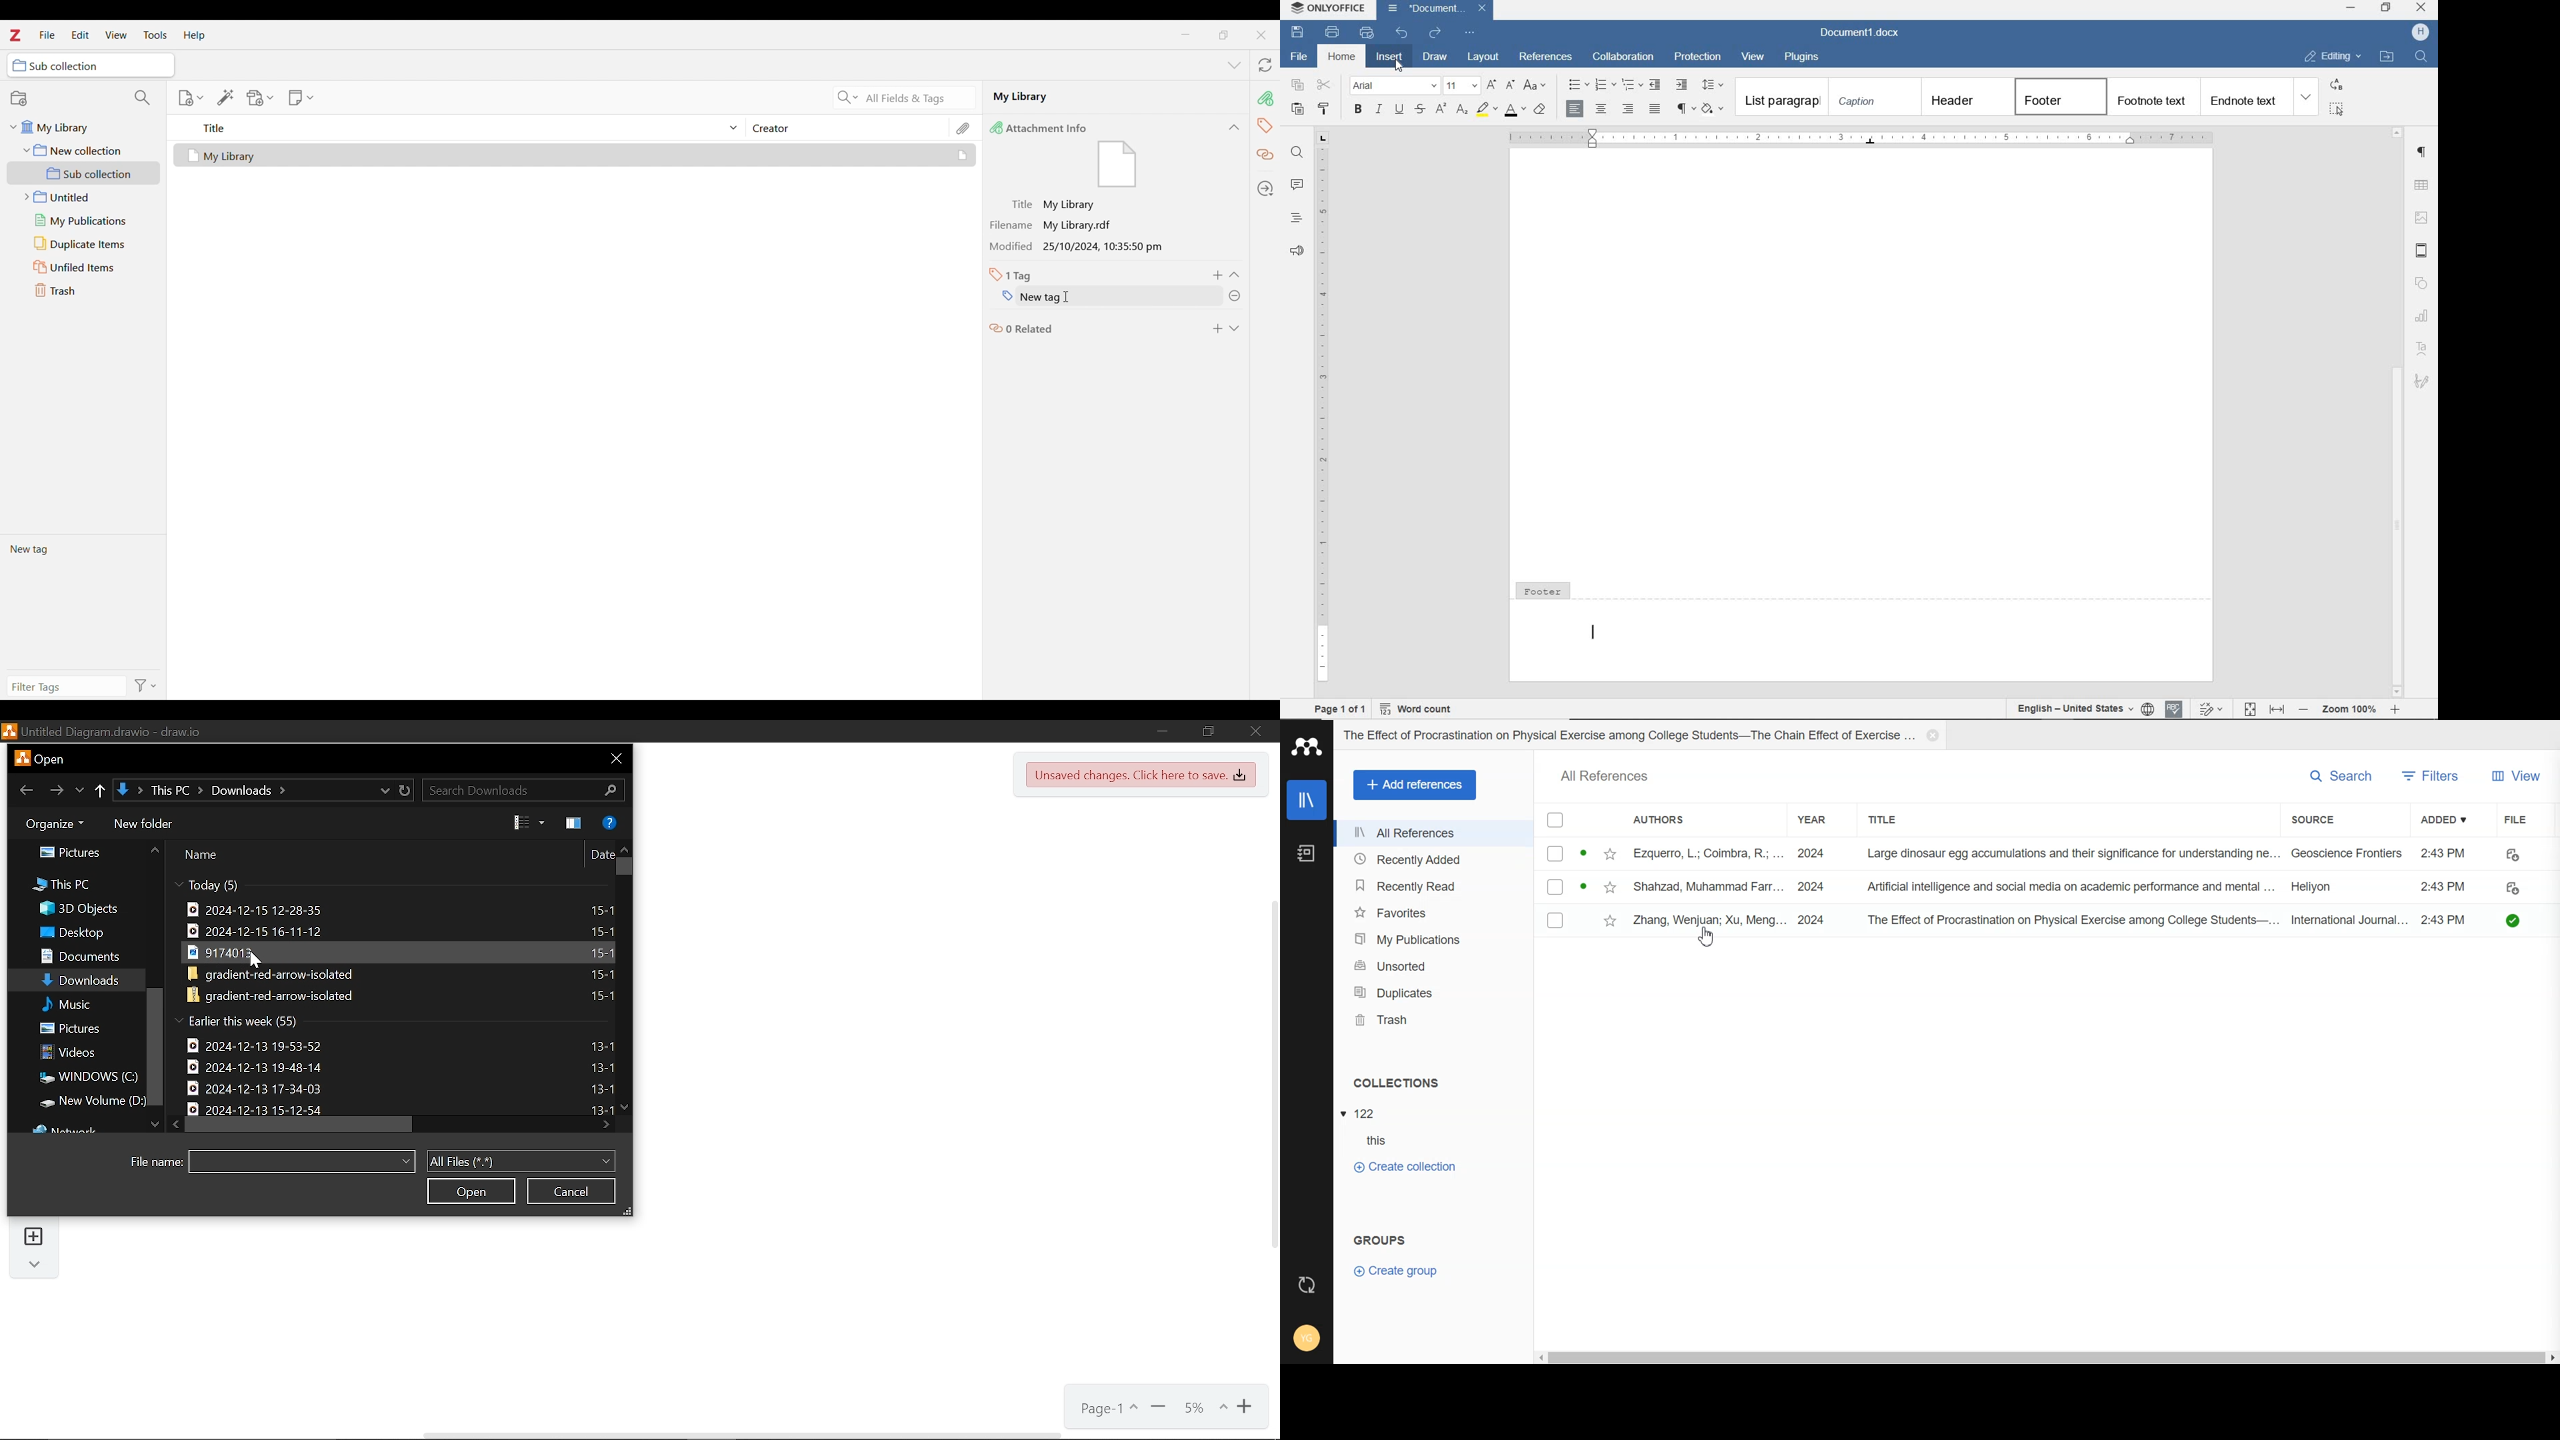 This screenshot has height=1456, width=2576. What do you see at coordinates (1462, 110) in the screenshot?
I see `SUBSCRIPT` at bounding box center [1462, 110].